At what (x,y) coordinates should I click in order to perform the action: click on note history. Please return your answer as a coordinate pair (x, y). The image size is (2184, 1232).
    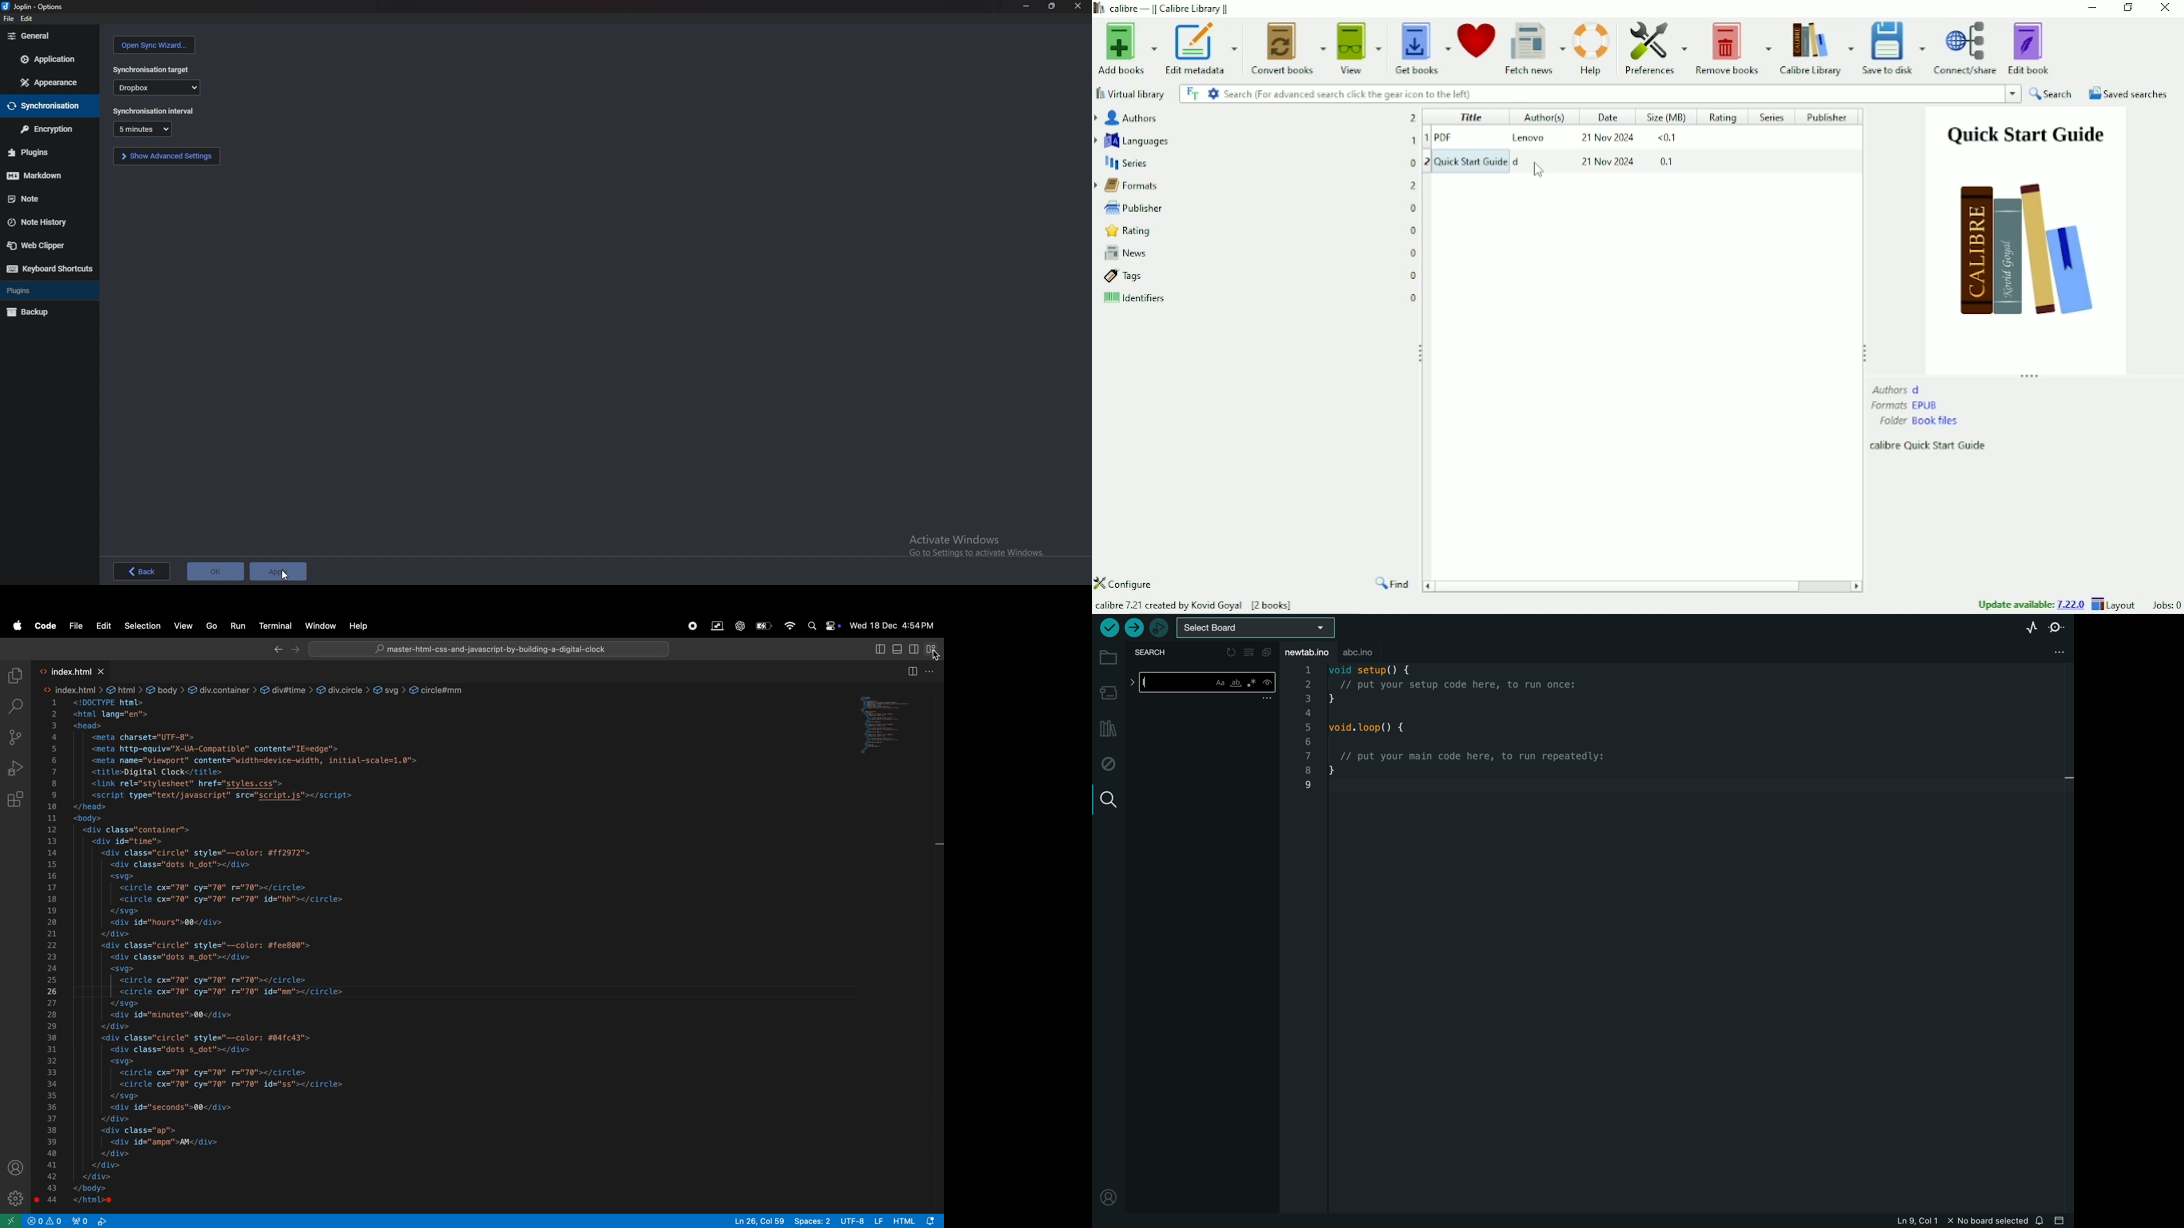
    Looking at the image, I should click on (41, 223).